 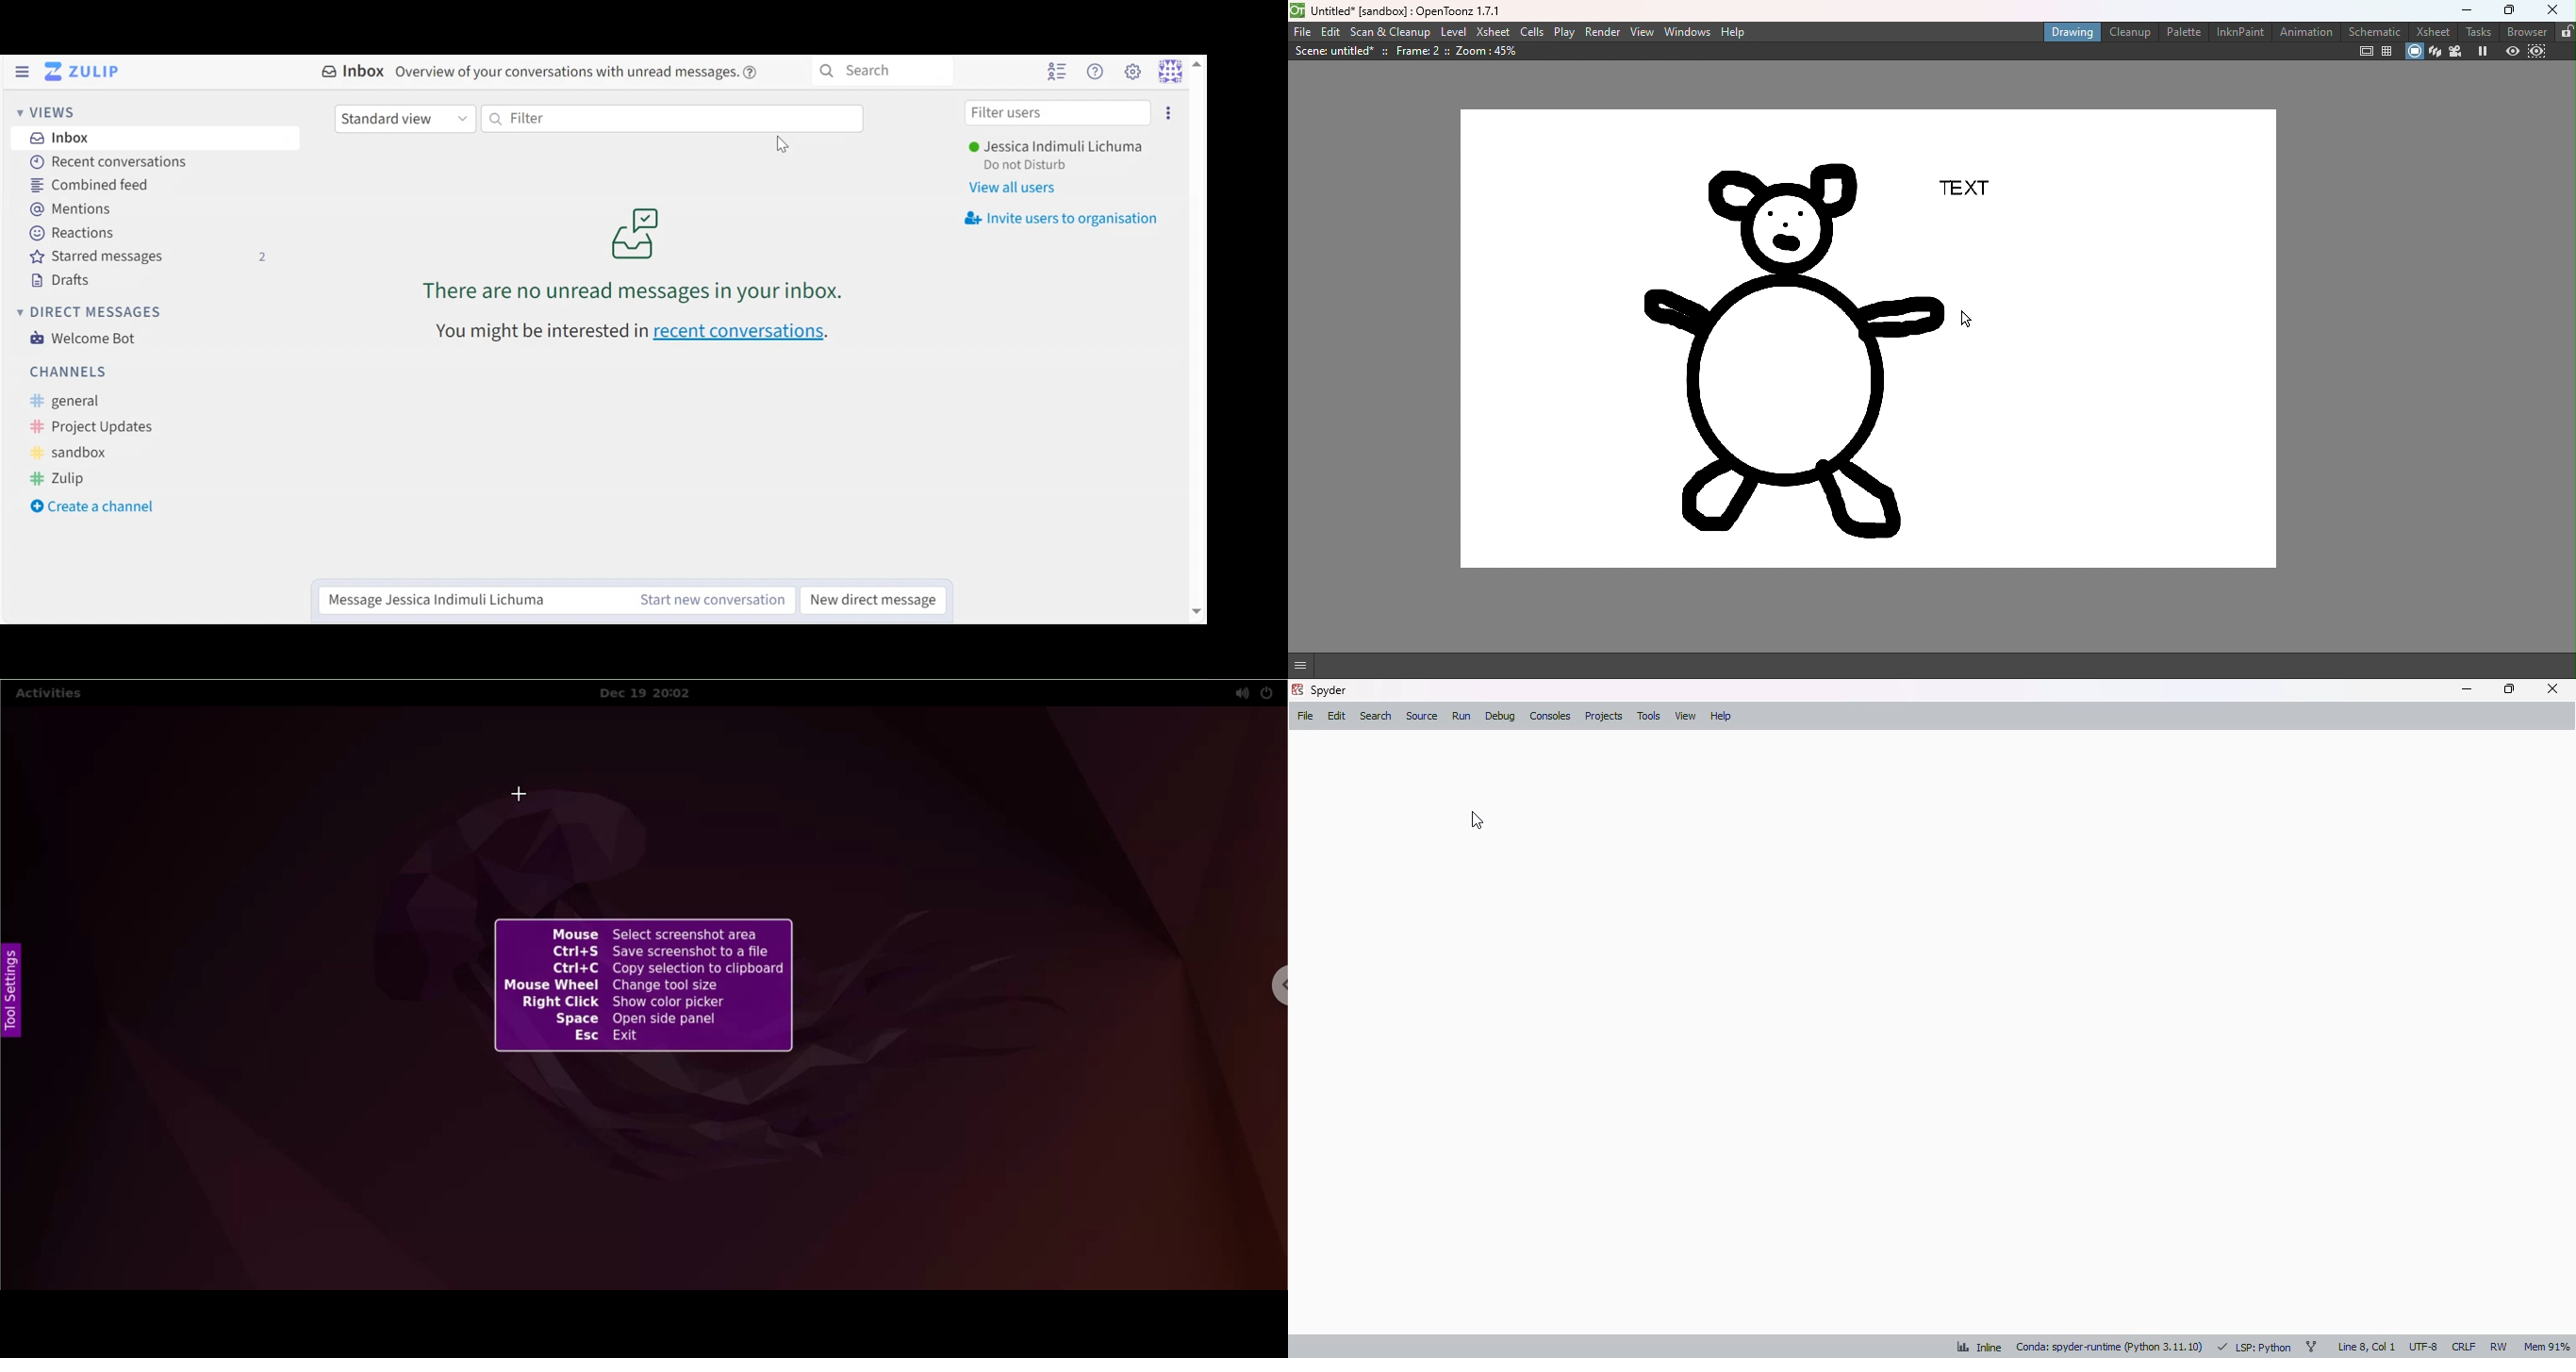 What do you see at coordinates (2367, 1347) in the screenshot?
I see `line 8, col 1` at bounding box center [2367, 1347].